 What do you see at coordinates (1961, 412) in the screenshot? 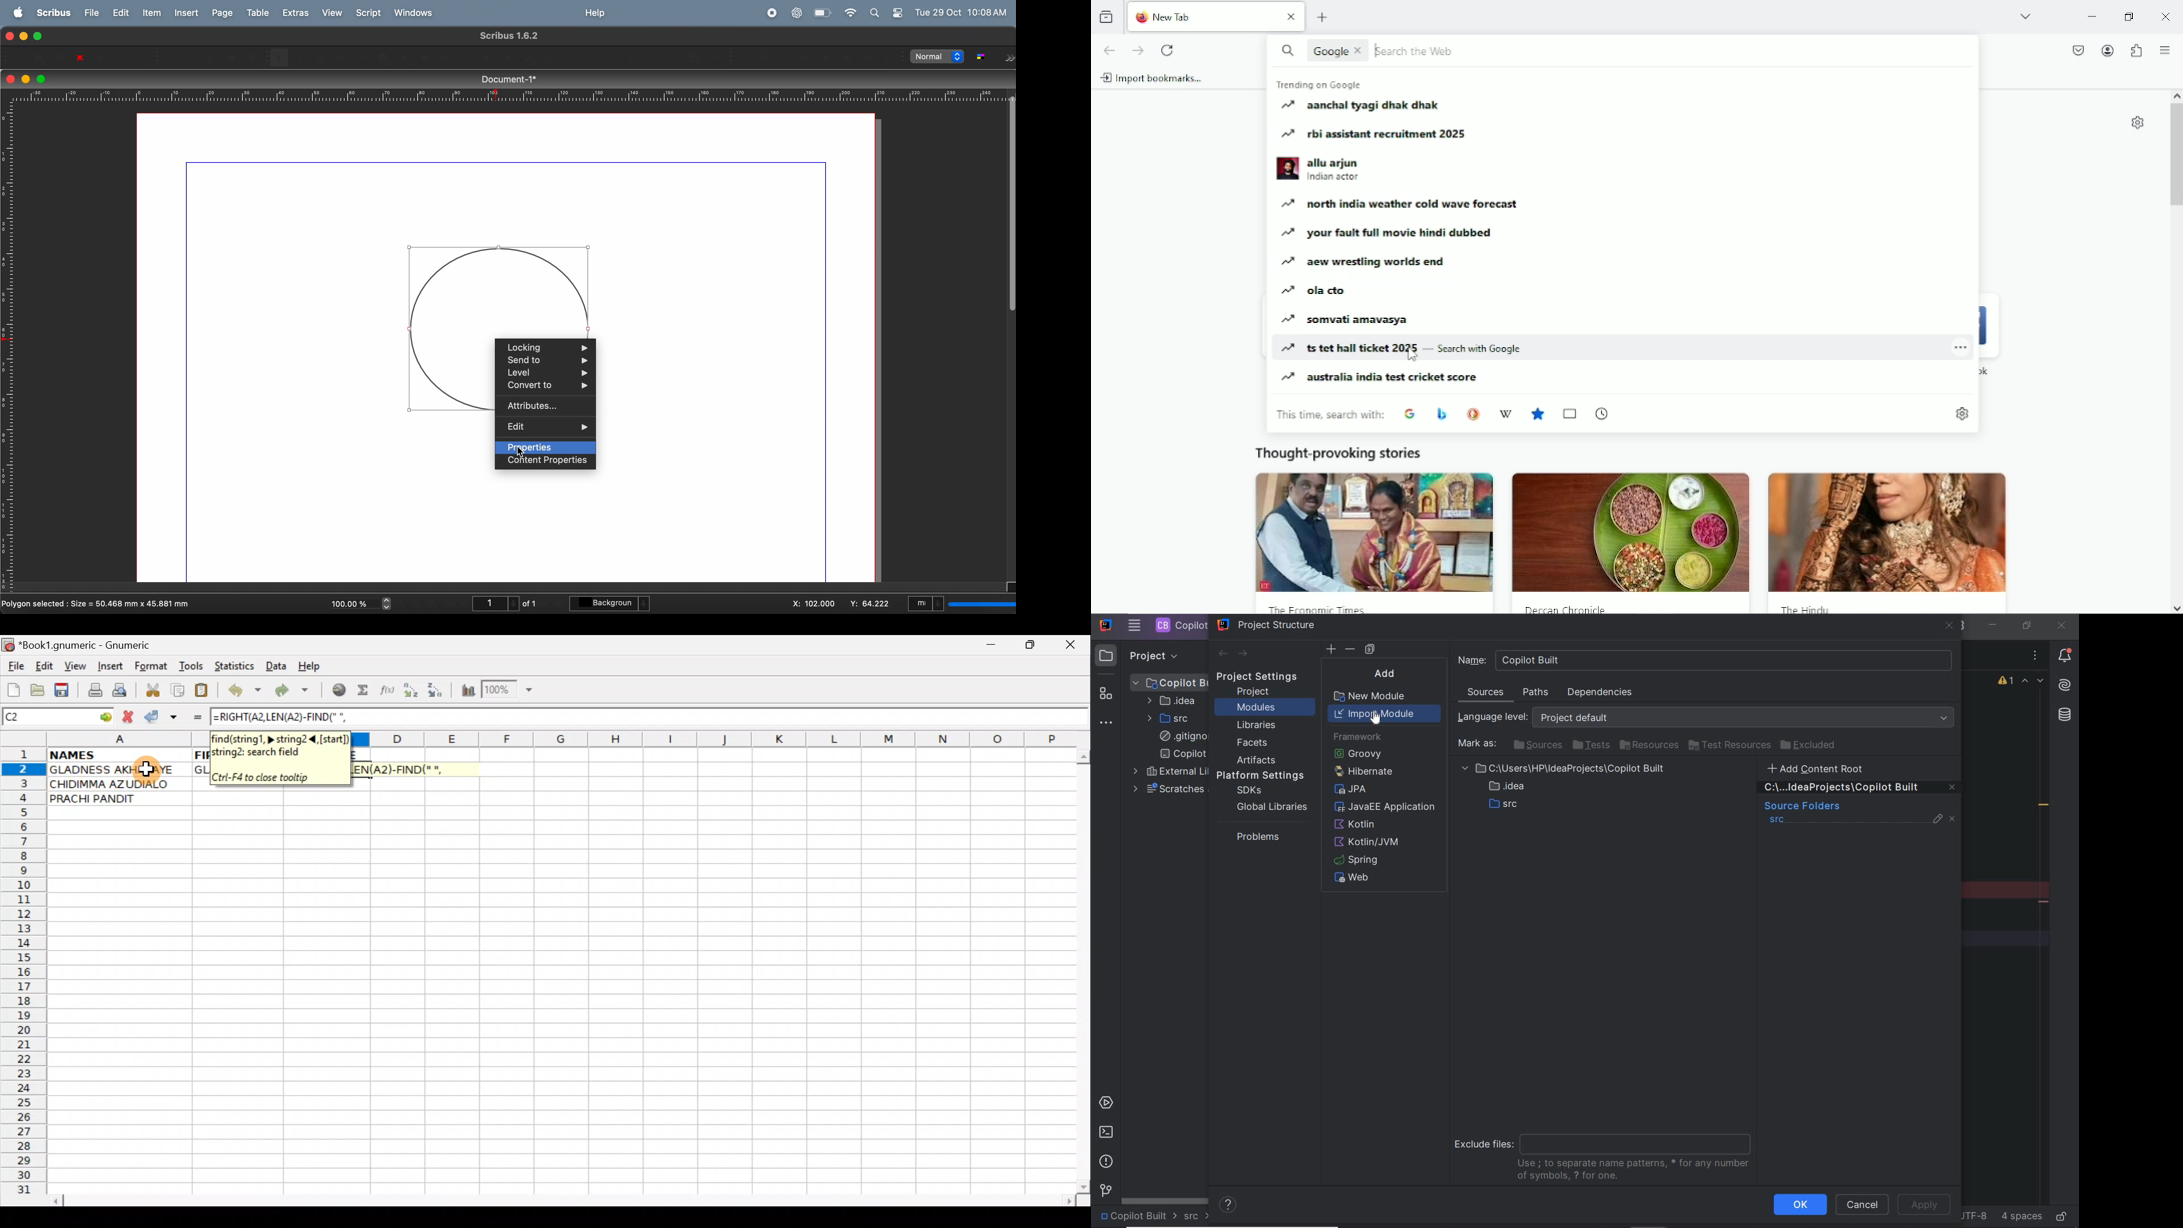
I see `settings` at bounding box center [1961, 412].